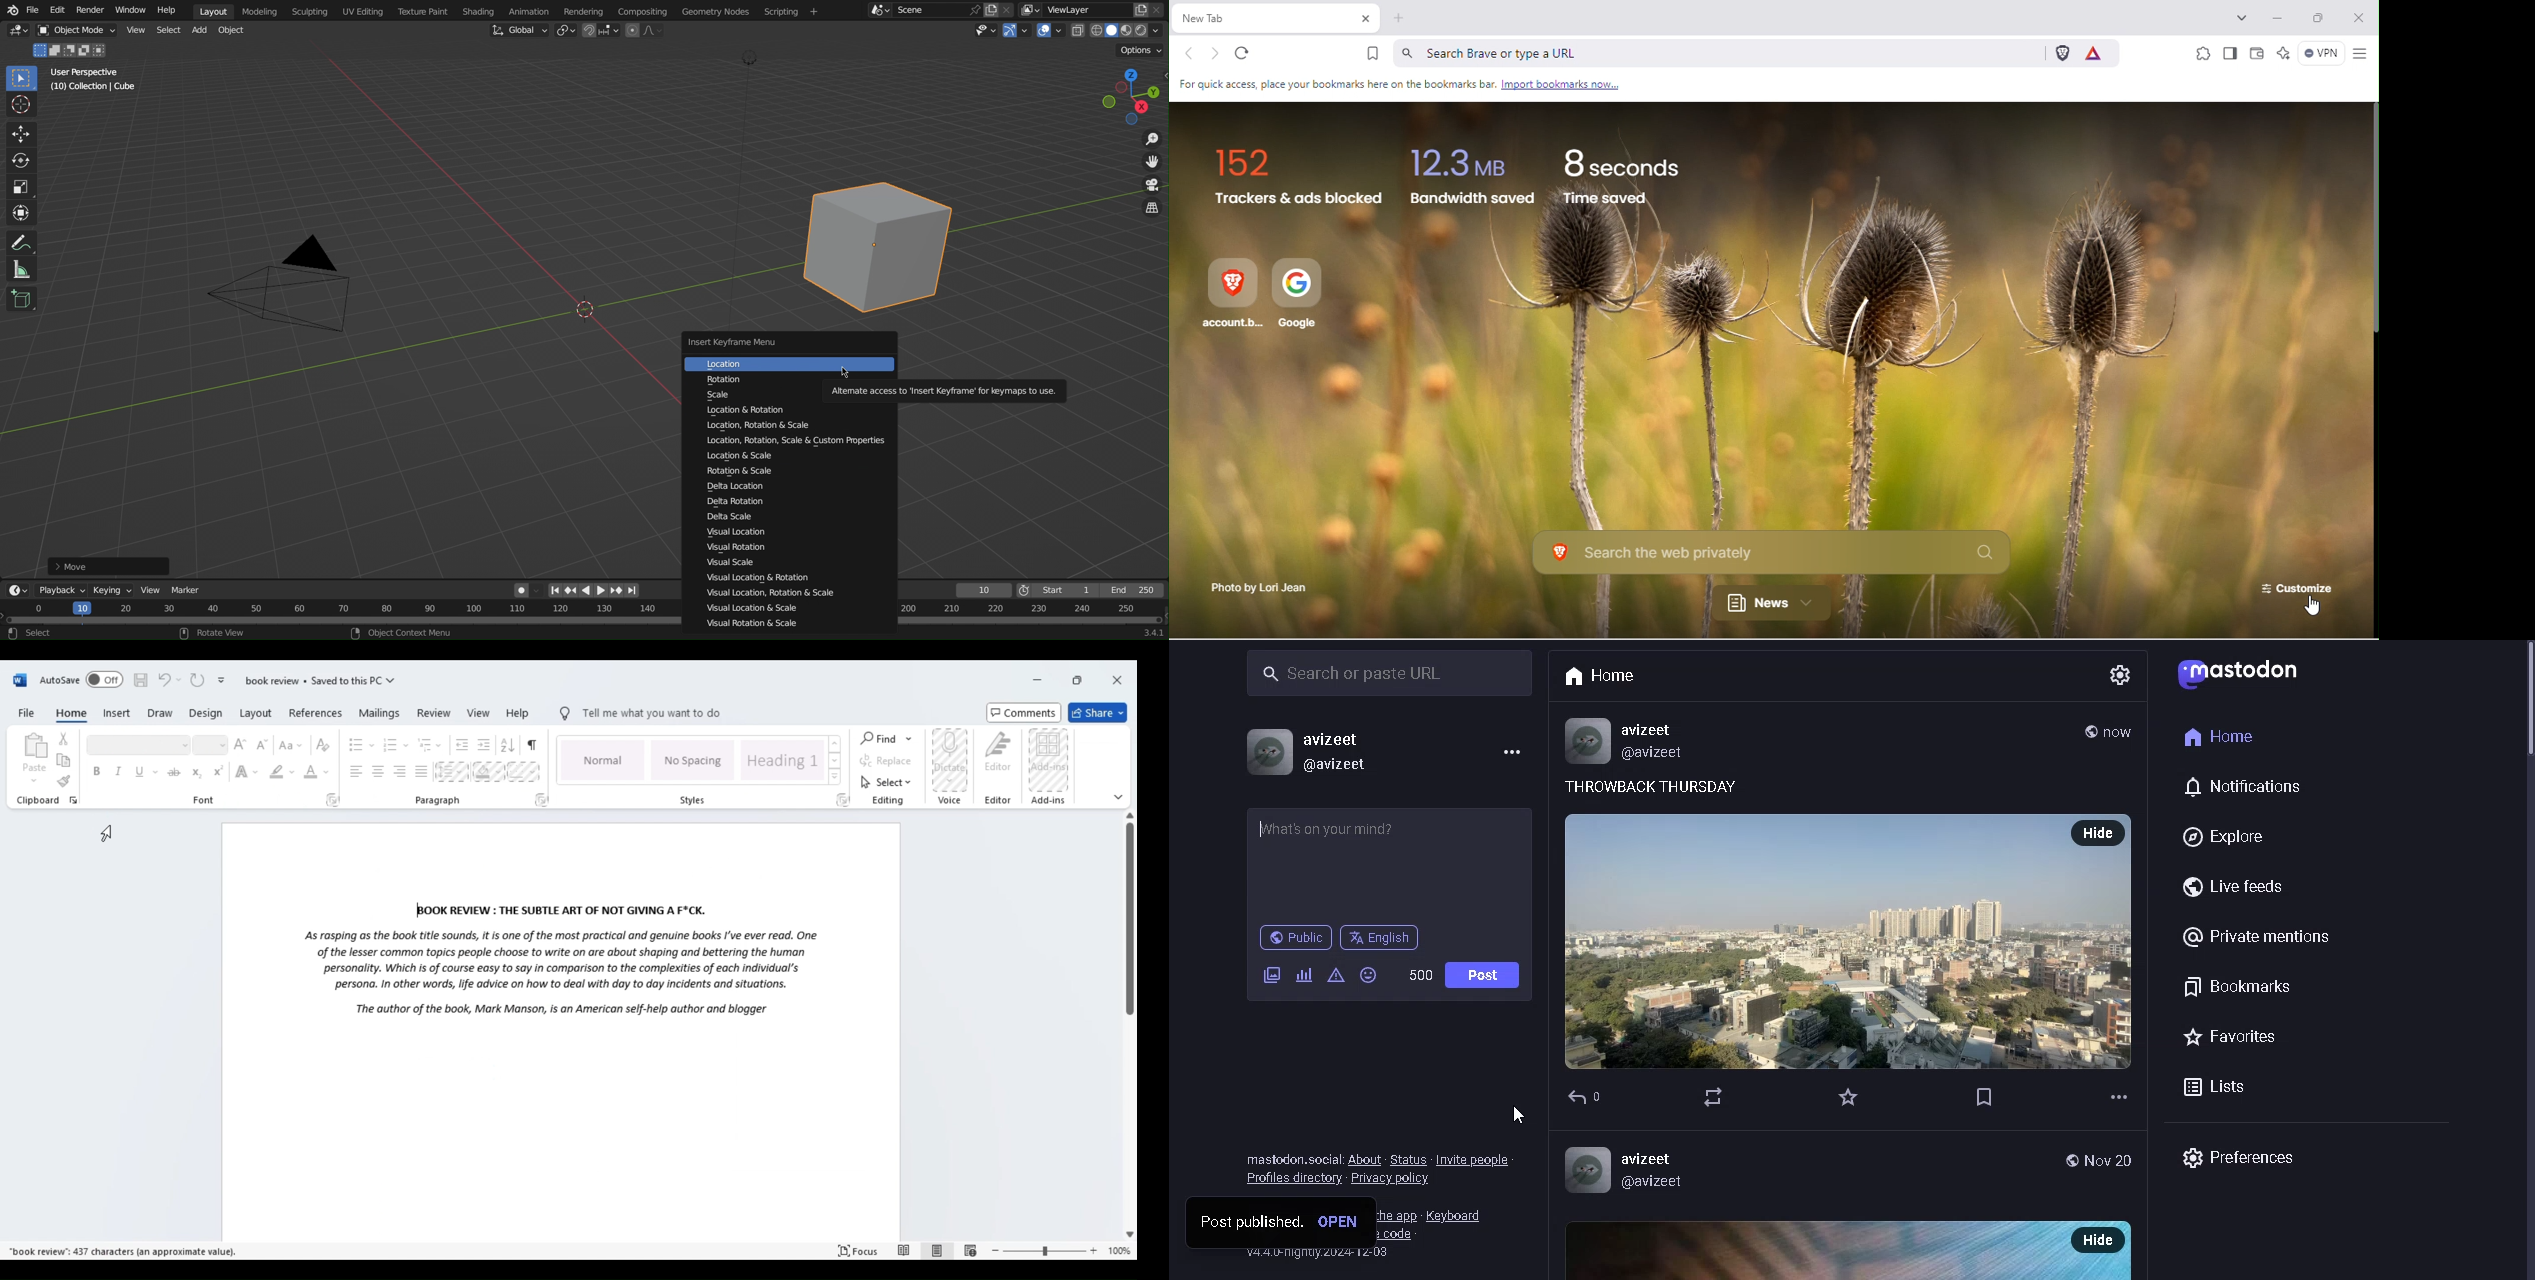 Image resolution: width=2548 pixels, height=1288 pixels. I want to click on Invite people, so click(1471, 1157).